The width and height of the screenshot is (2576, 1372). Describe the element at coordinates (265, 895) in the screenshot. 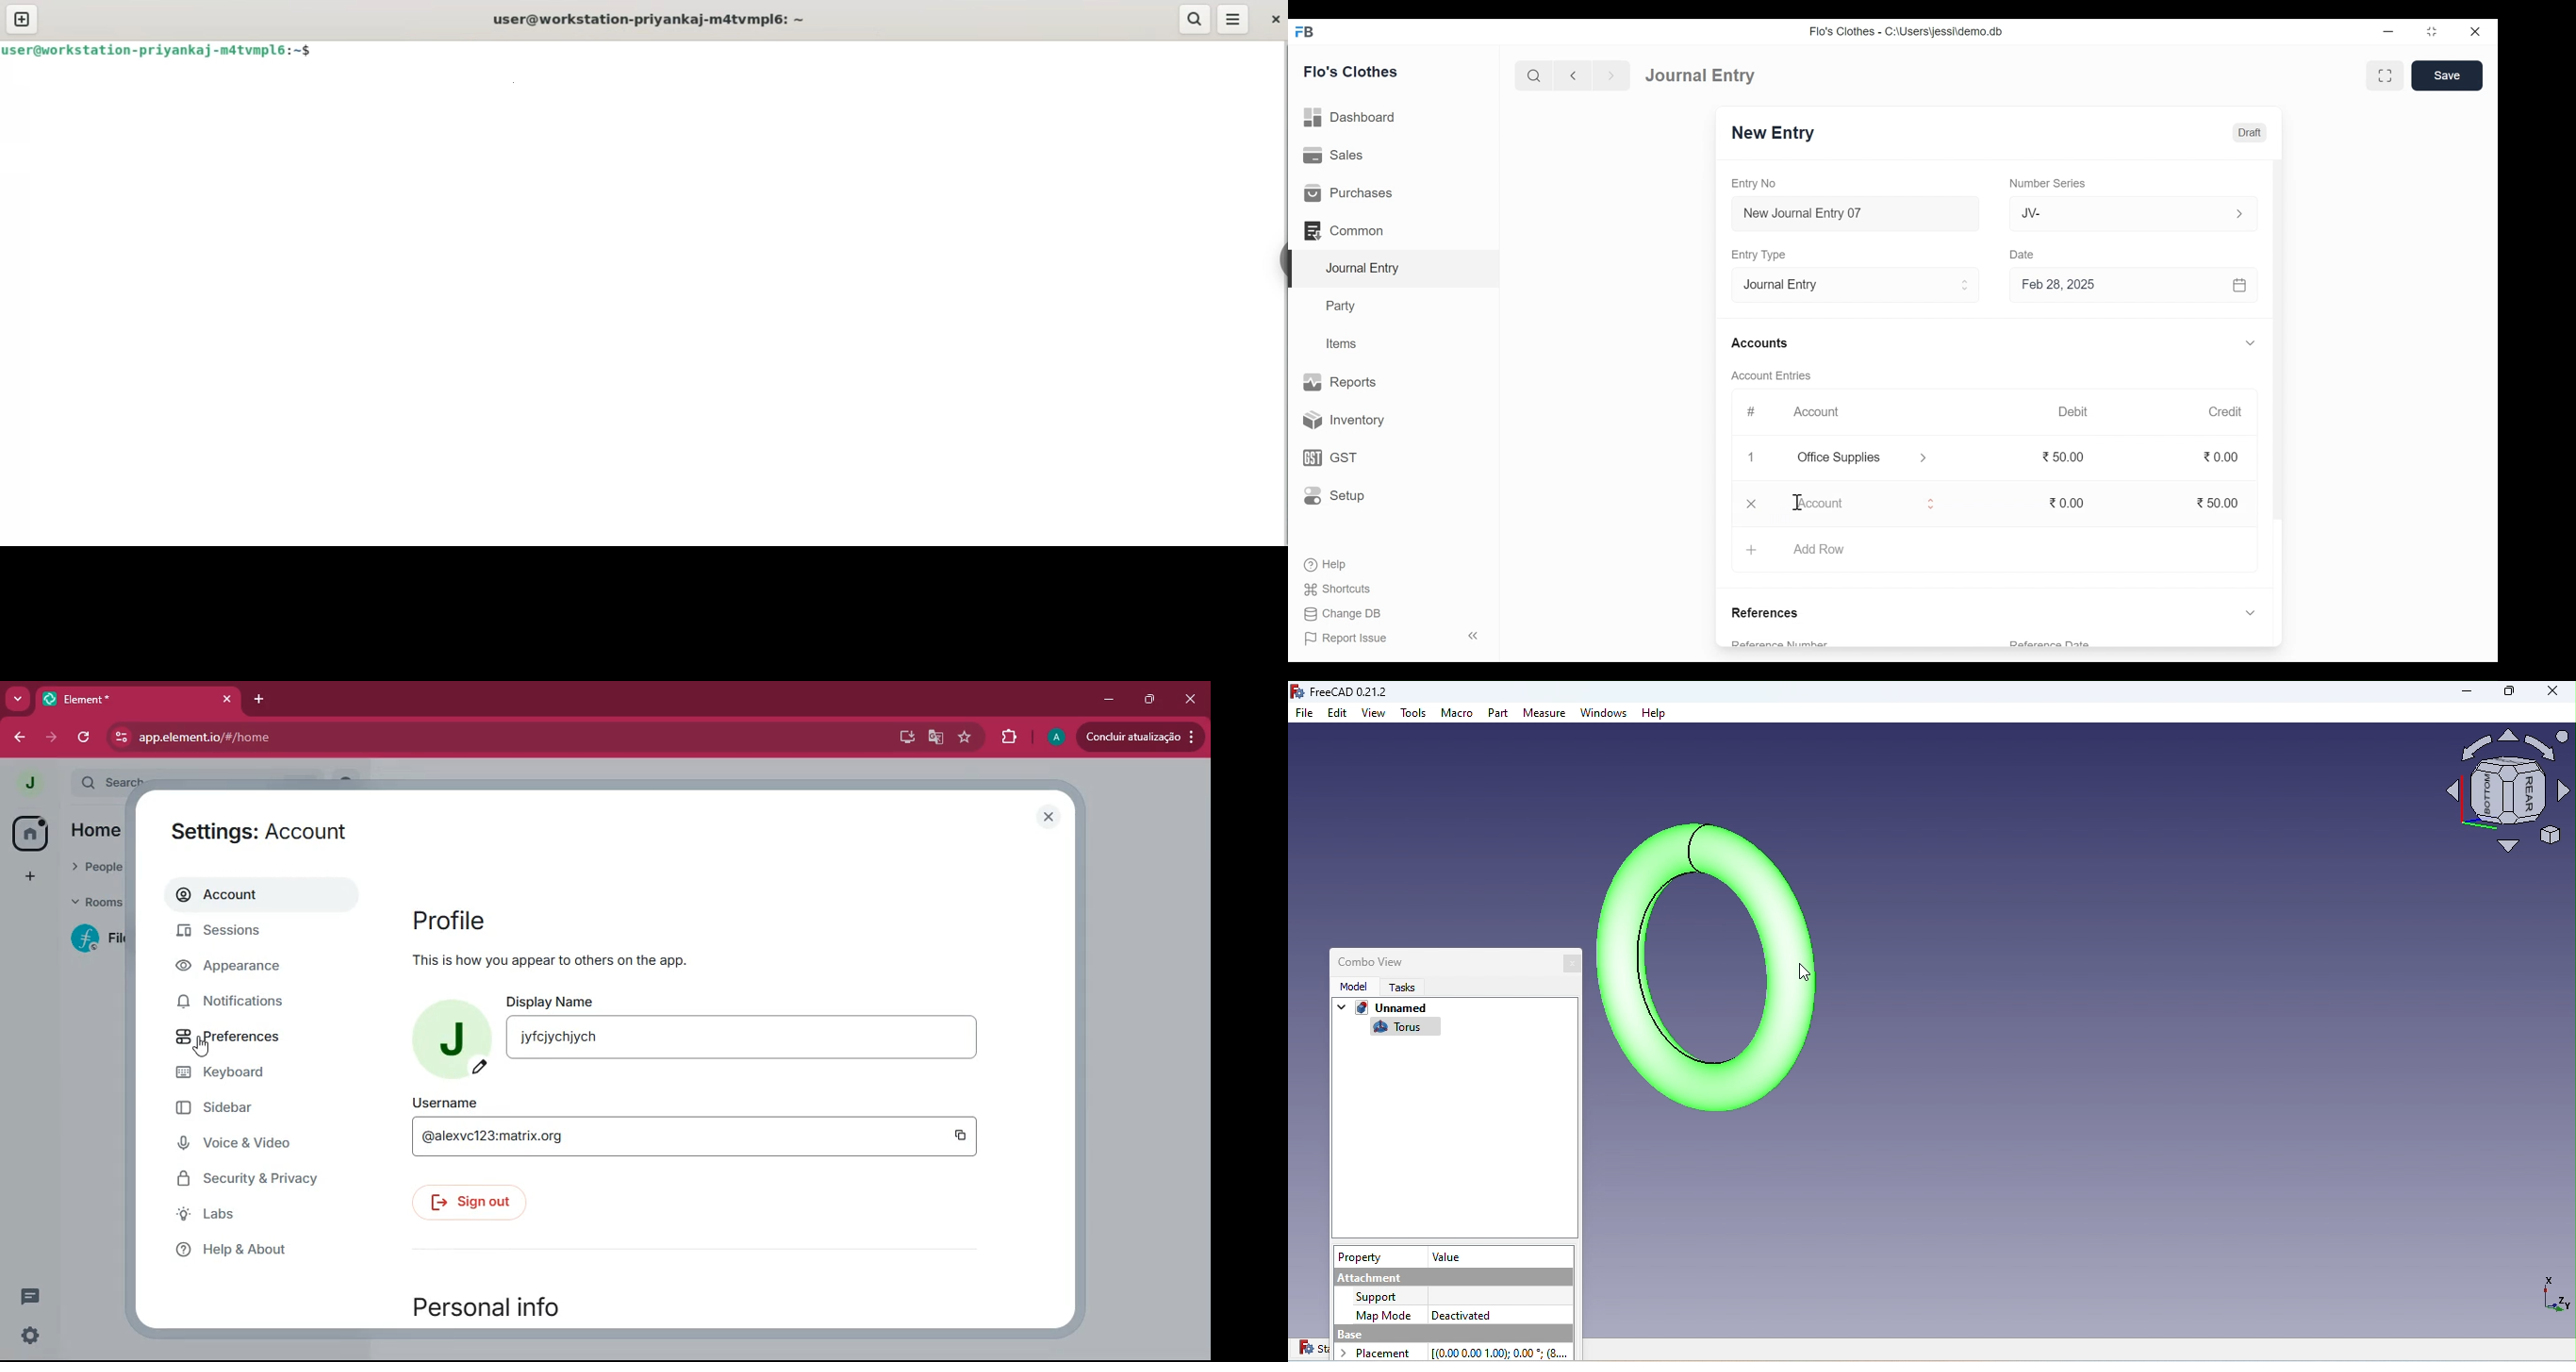

I see `account` at that location.